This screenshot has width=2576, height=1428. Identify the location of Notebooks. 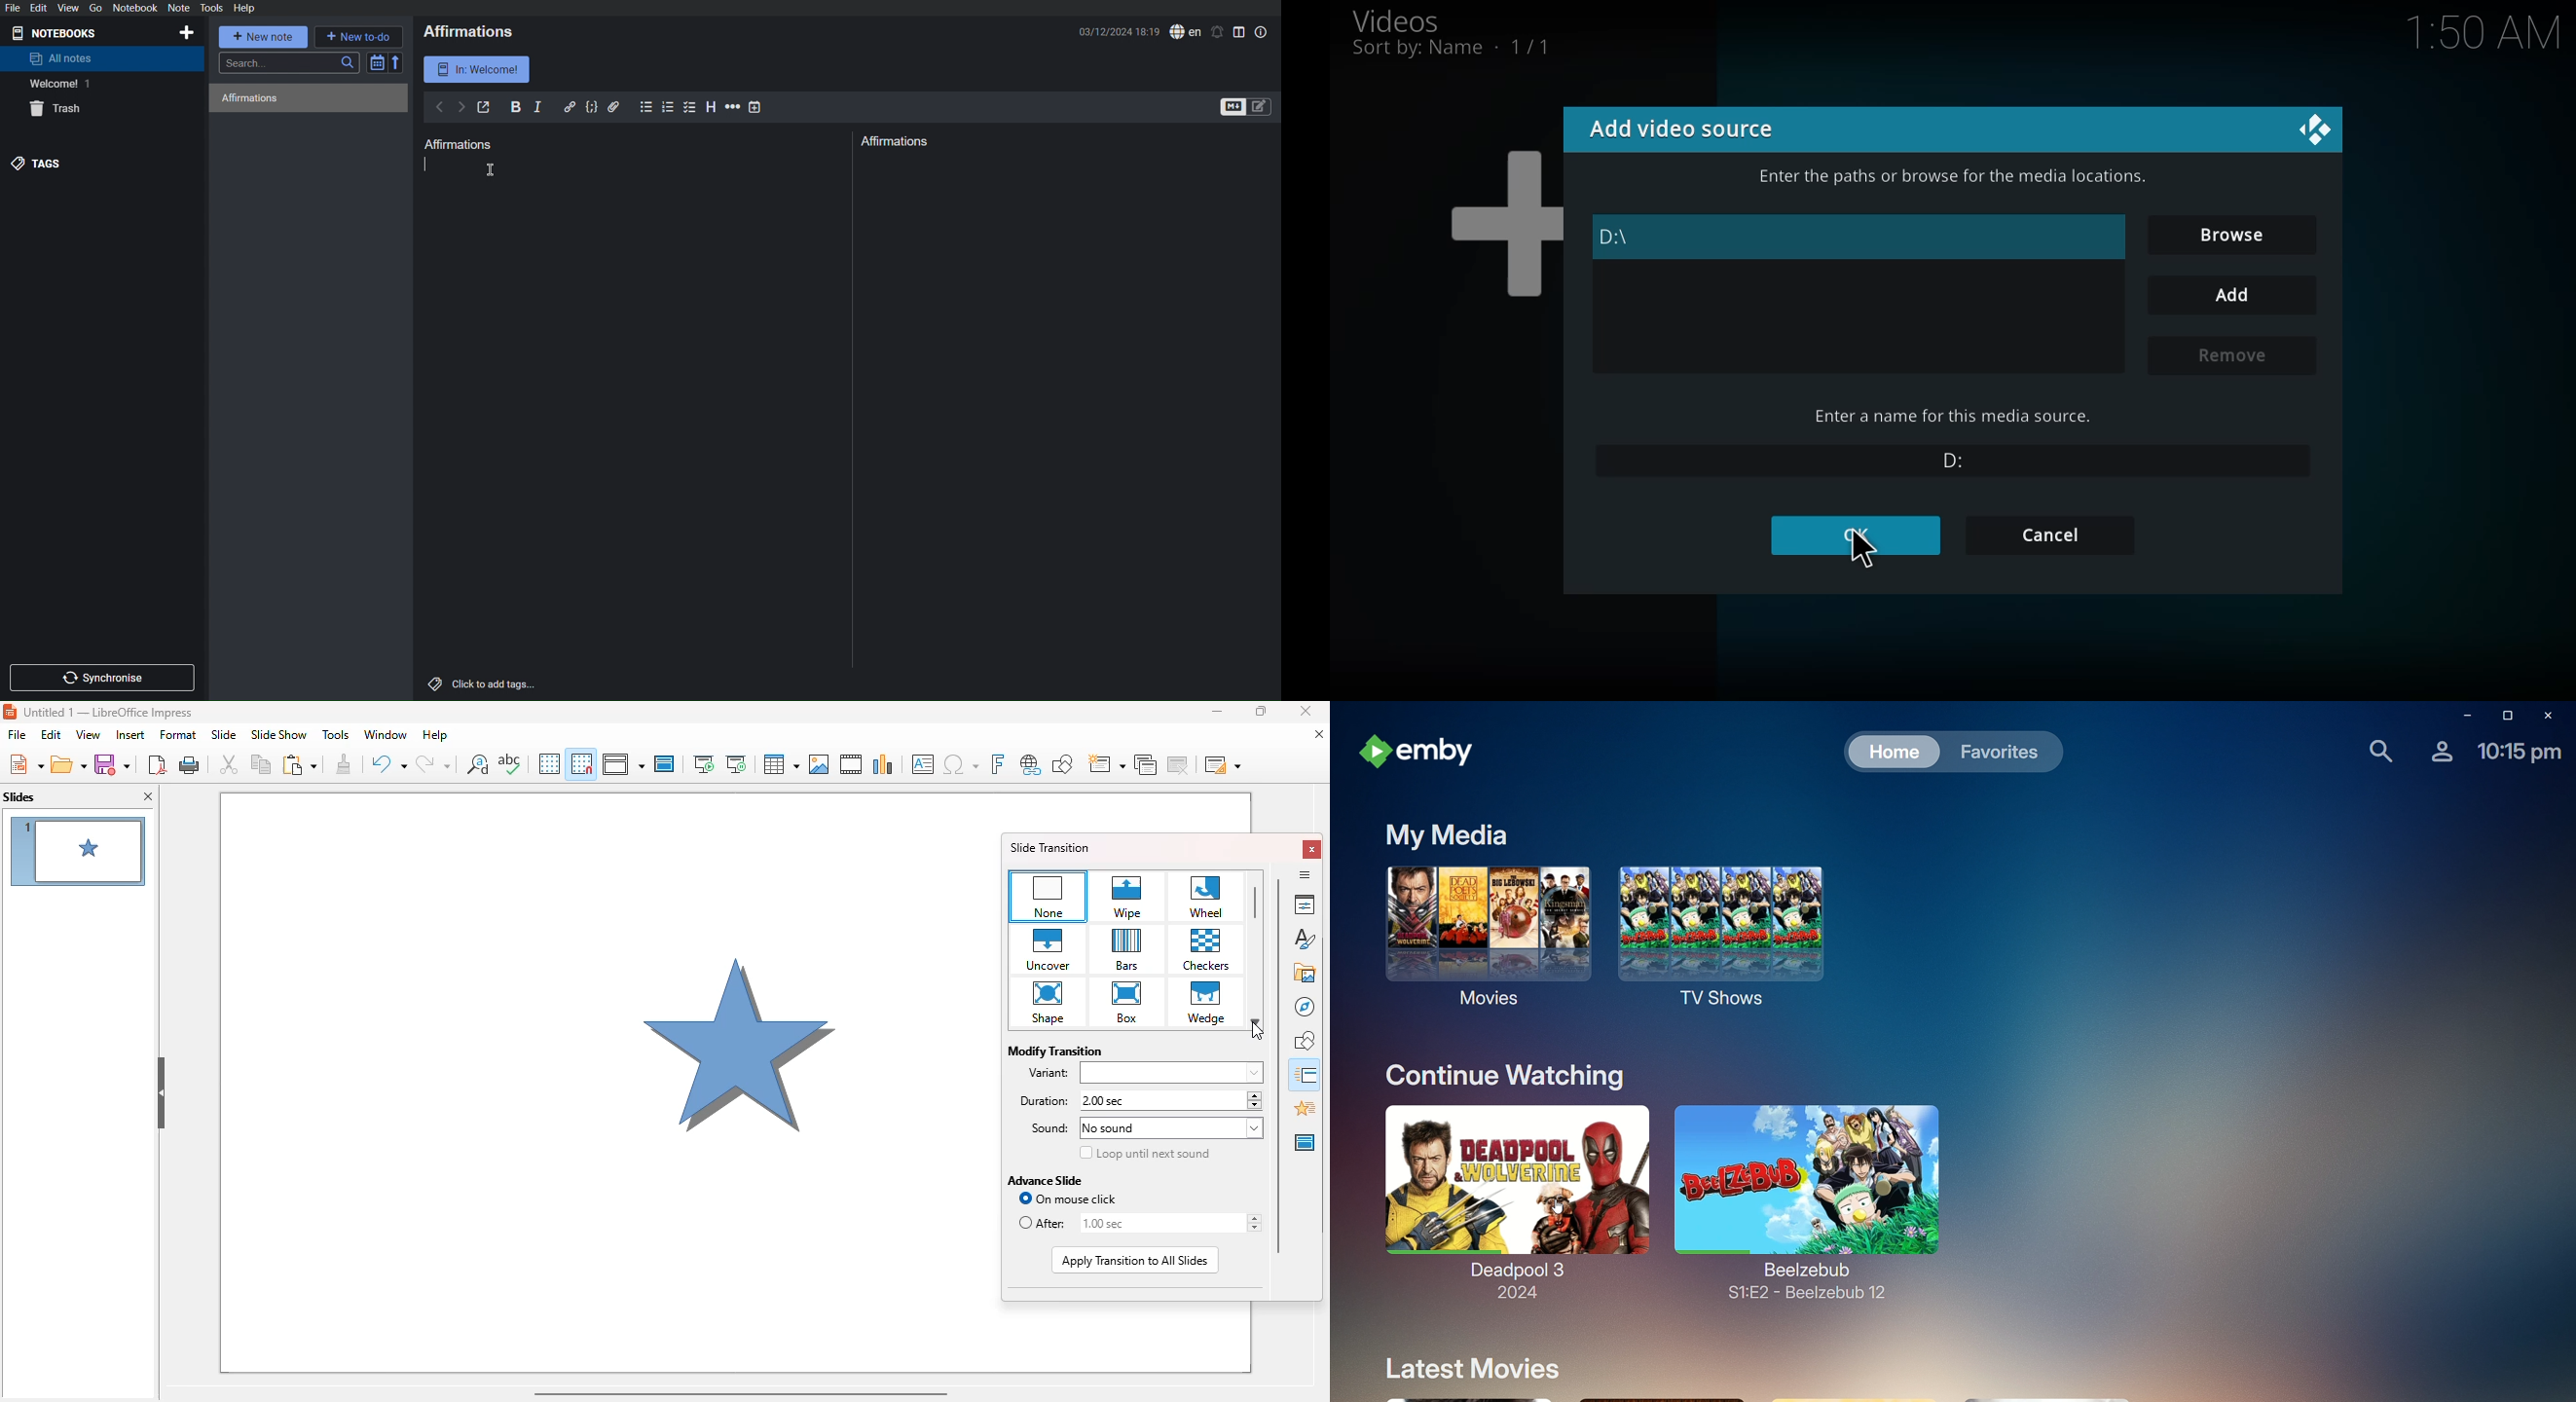
(61, 32).